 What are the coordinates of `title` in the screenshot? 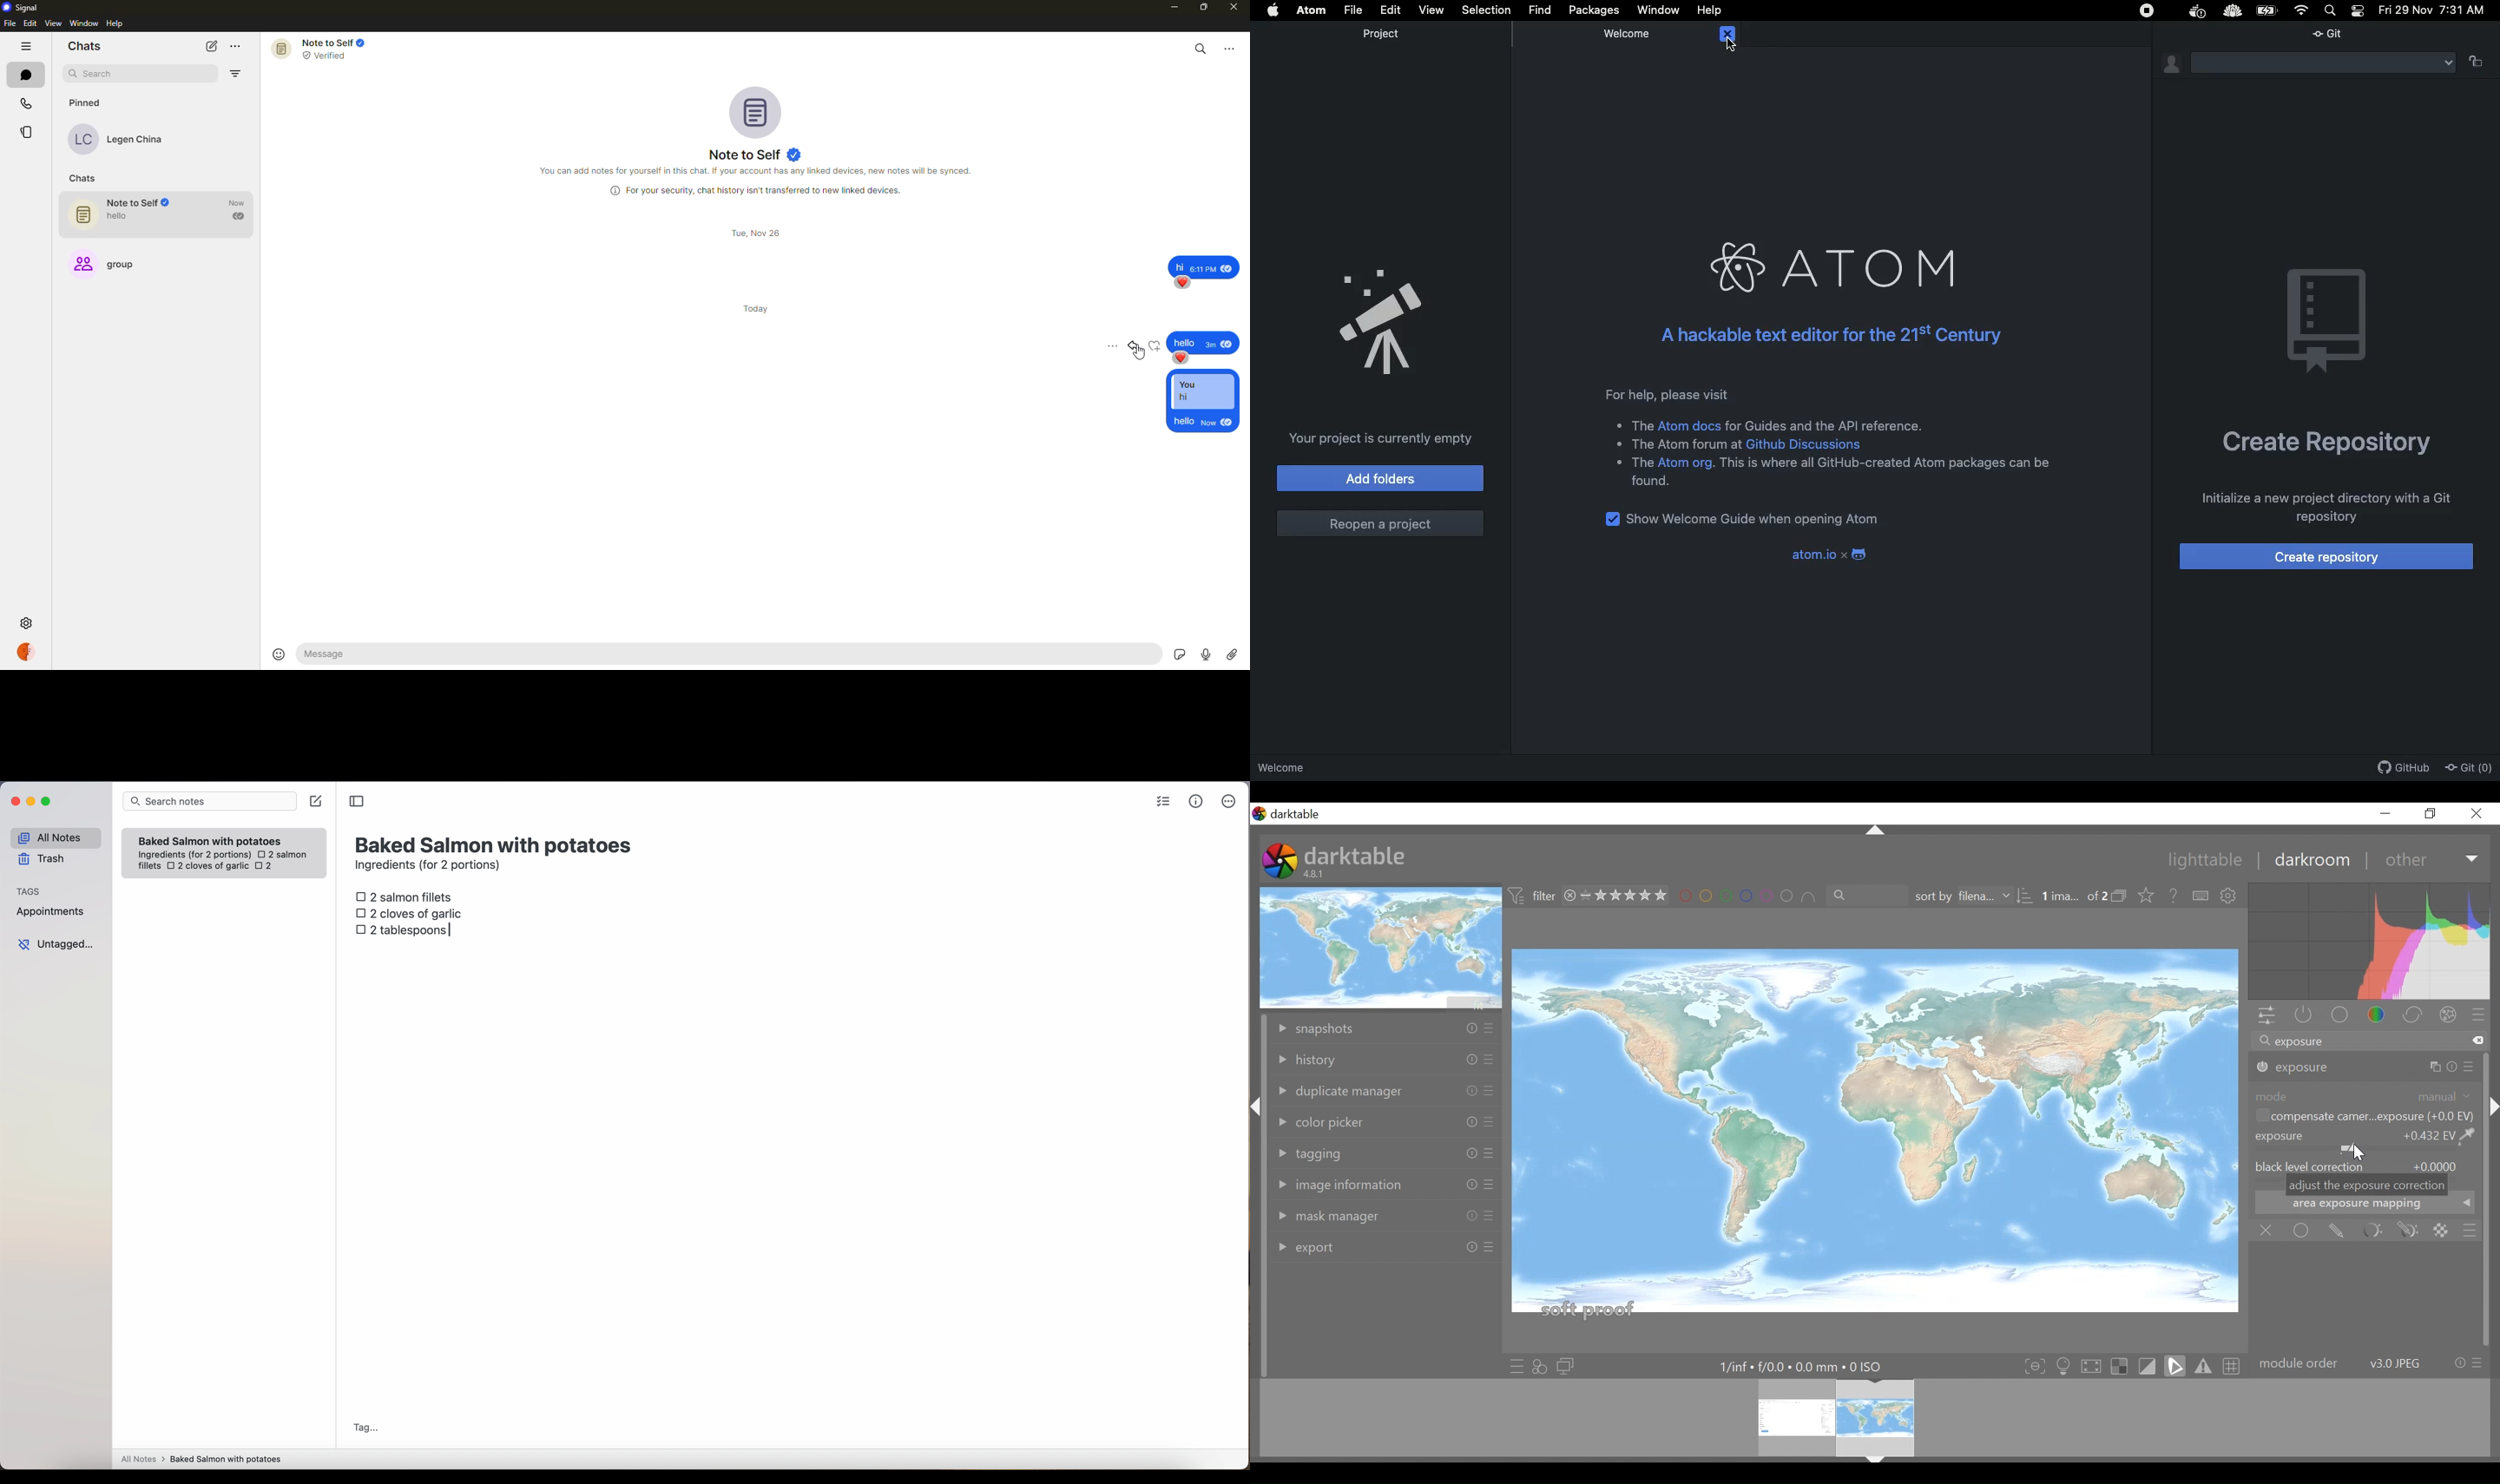 It's located at (495, 844).